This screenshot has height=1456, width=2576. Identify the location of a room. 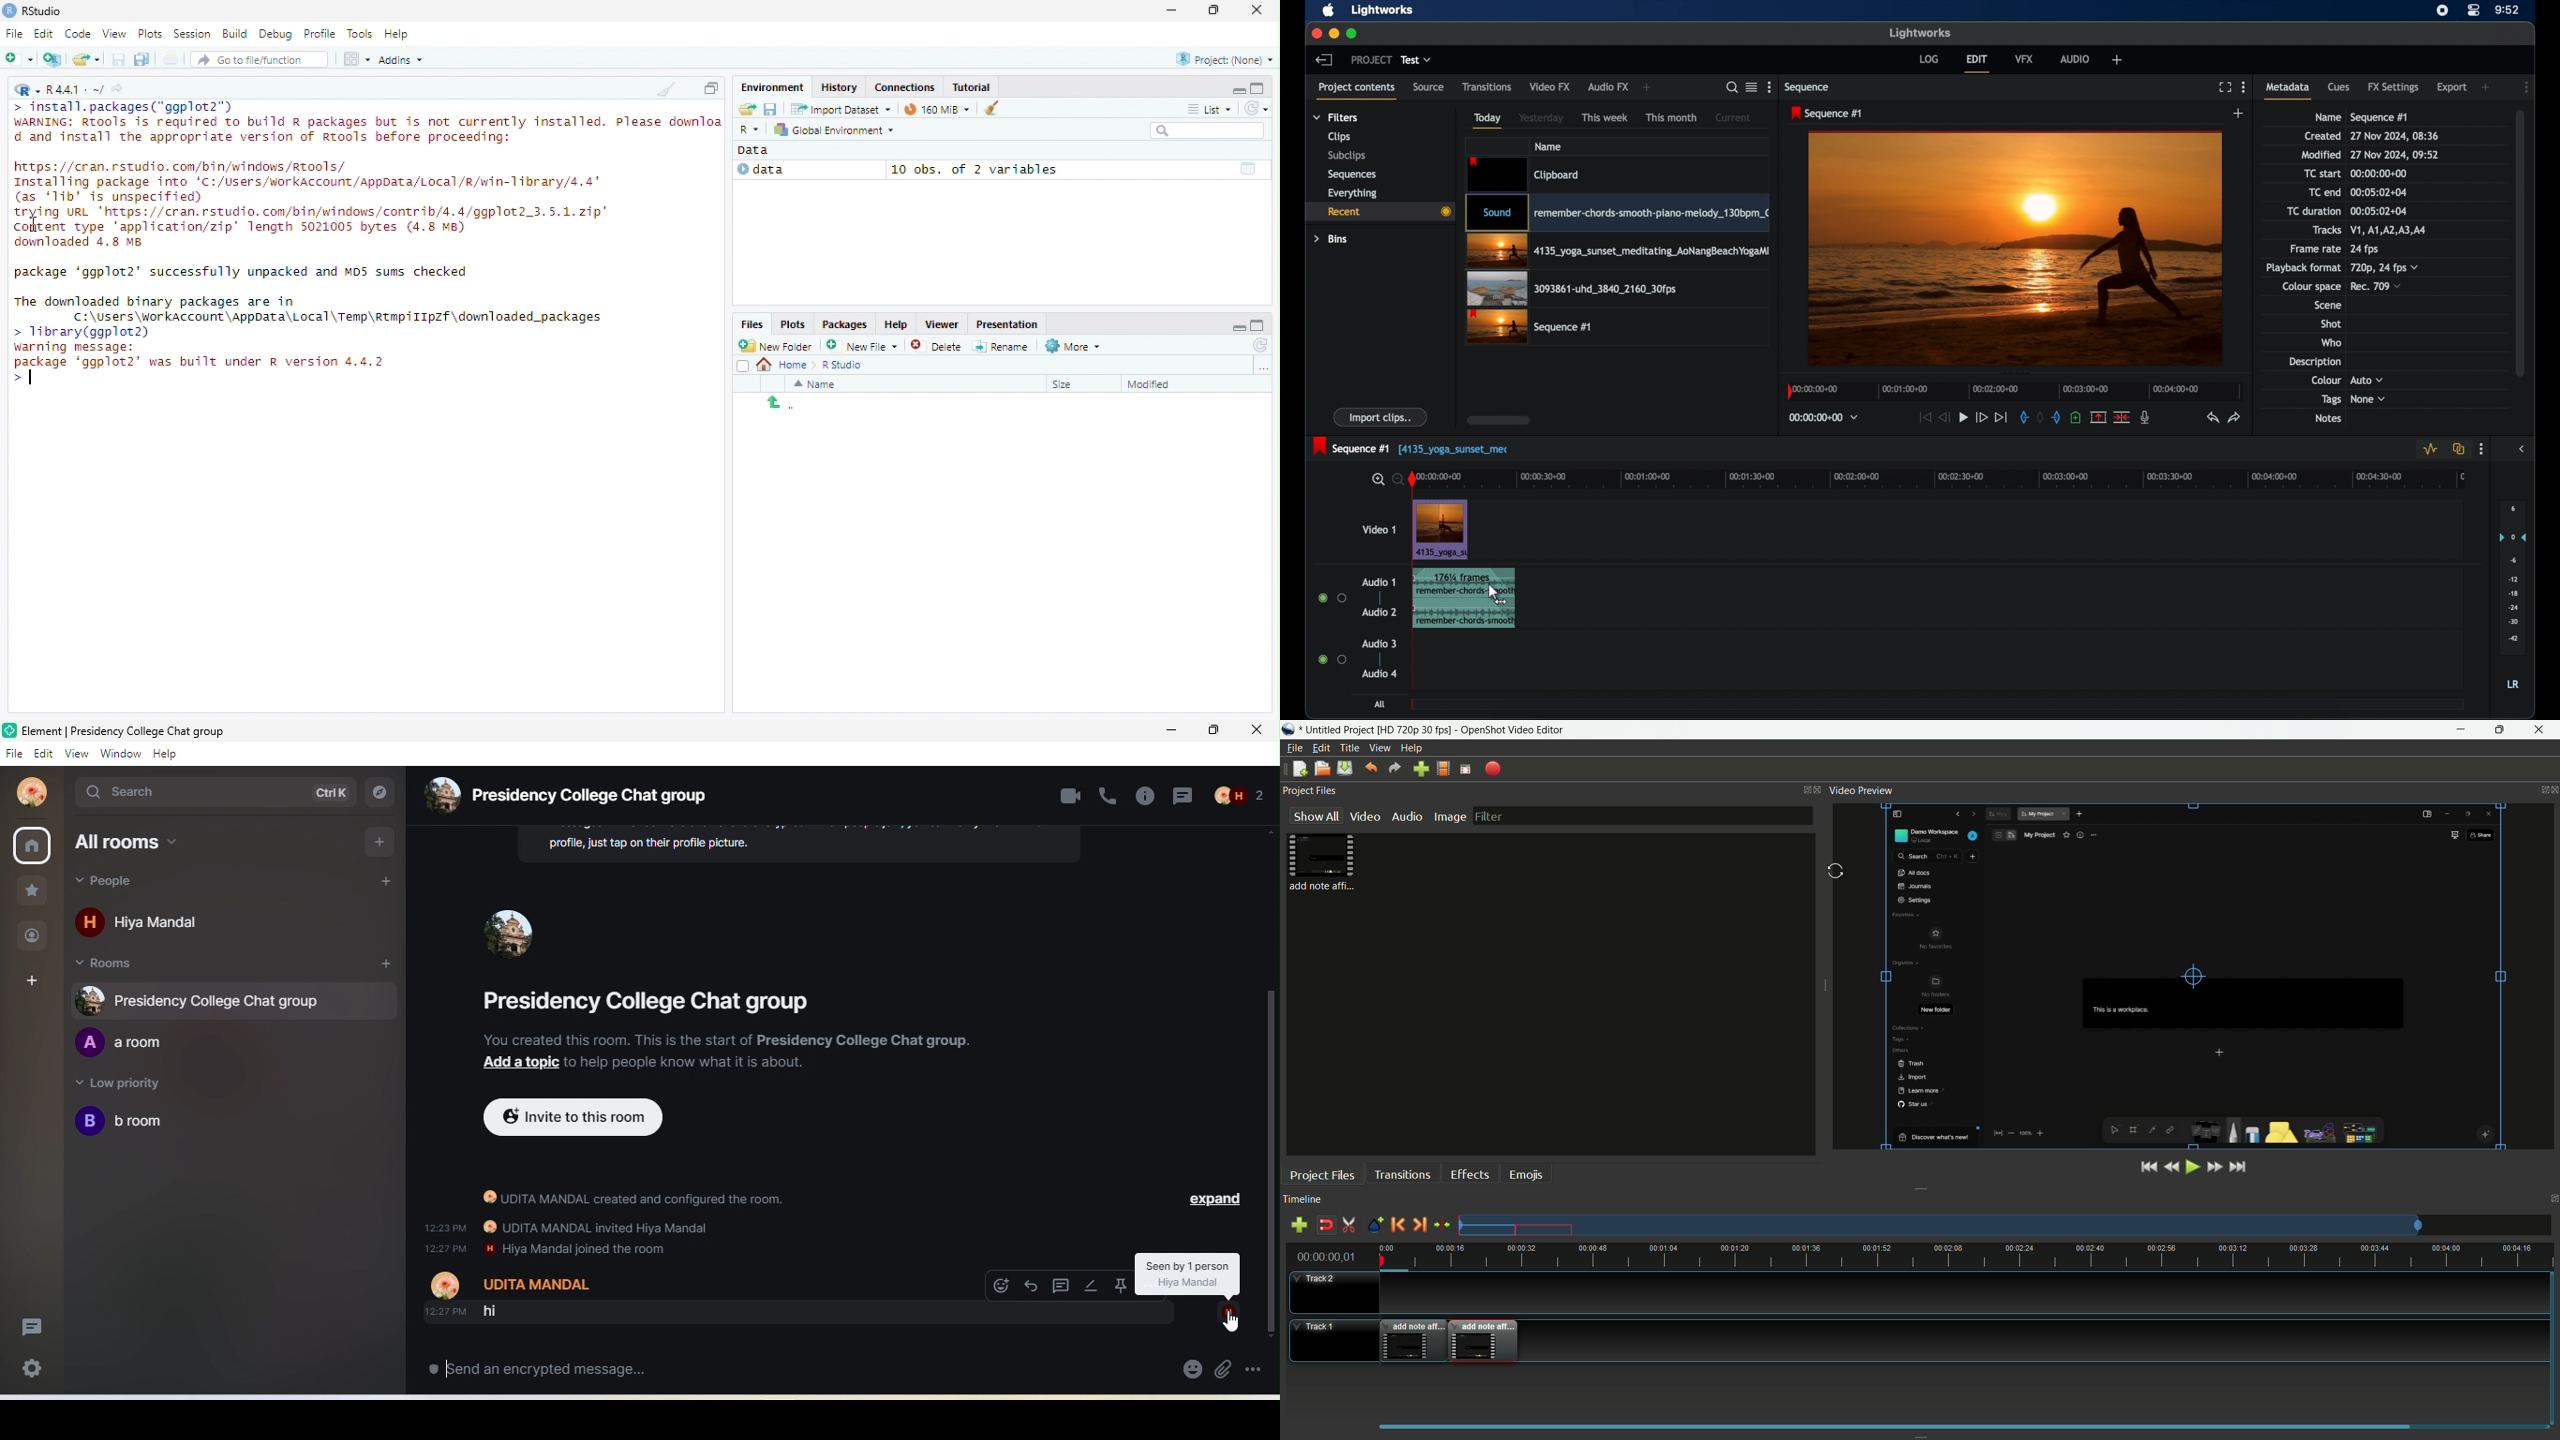
(120, 1042).